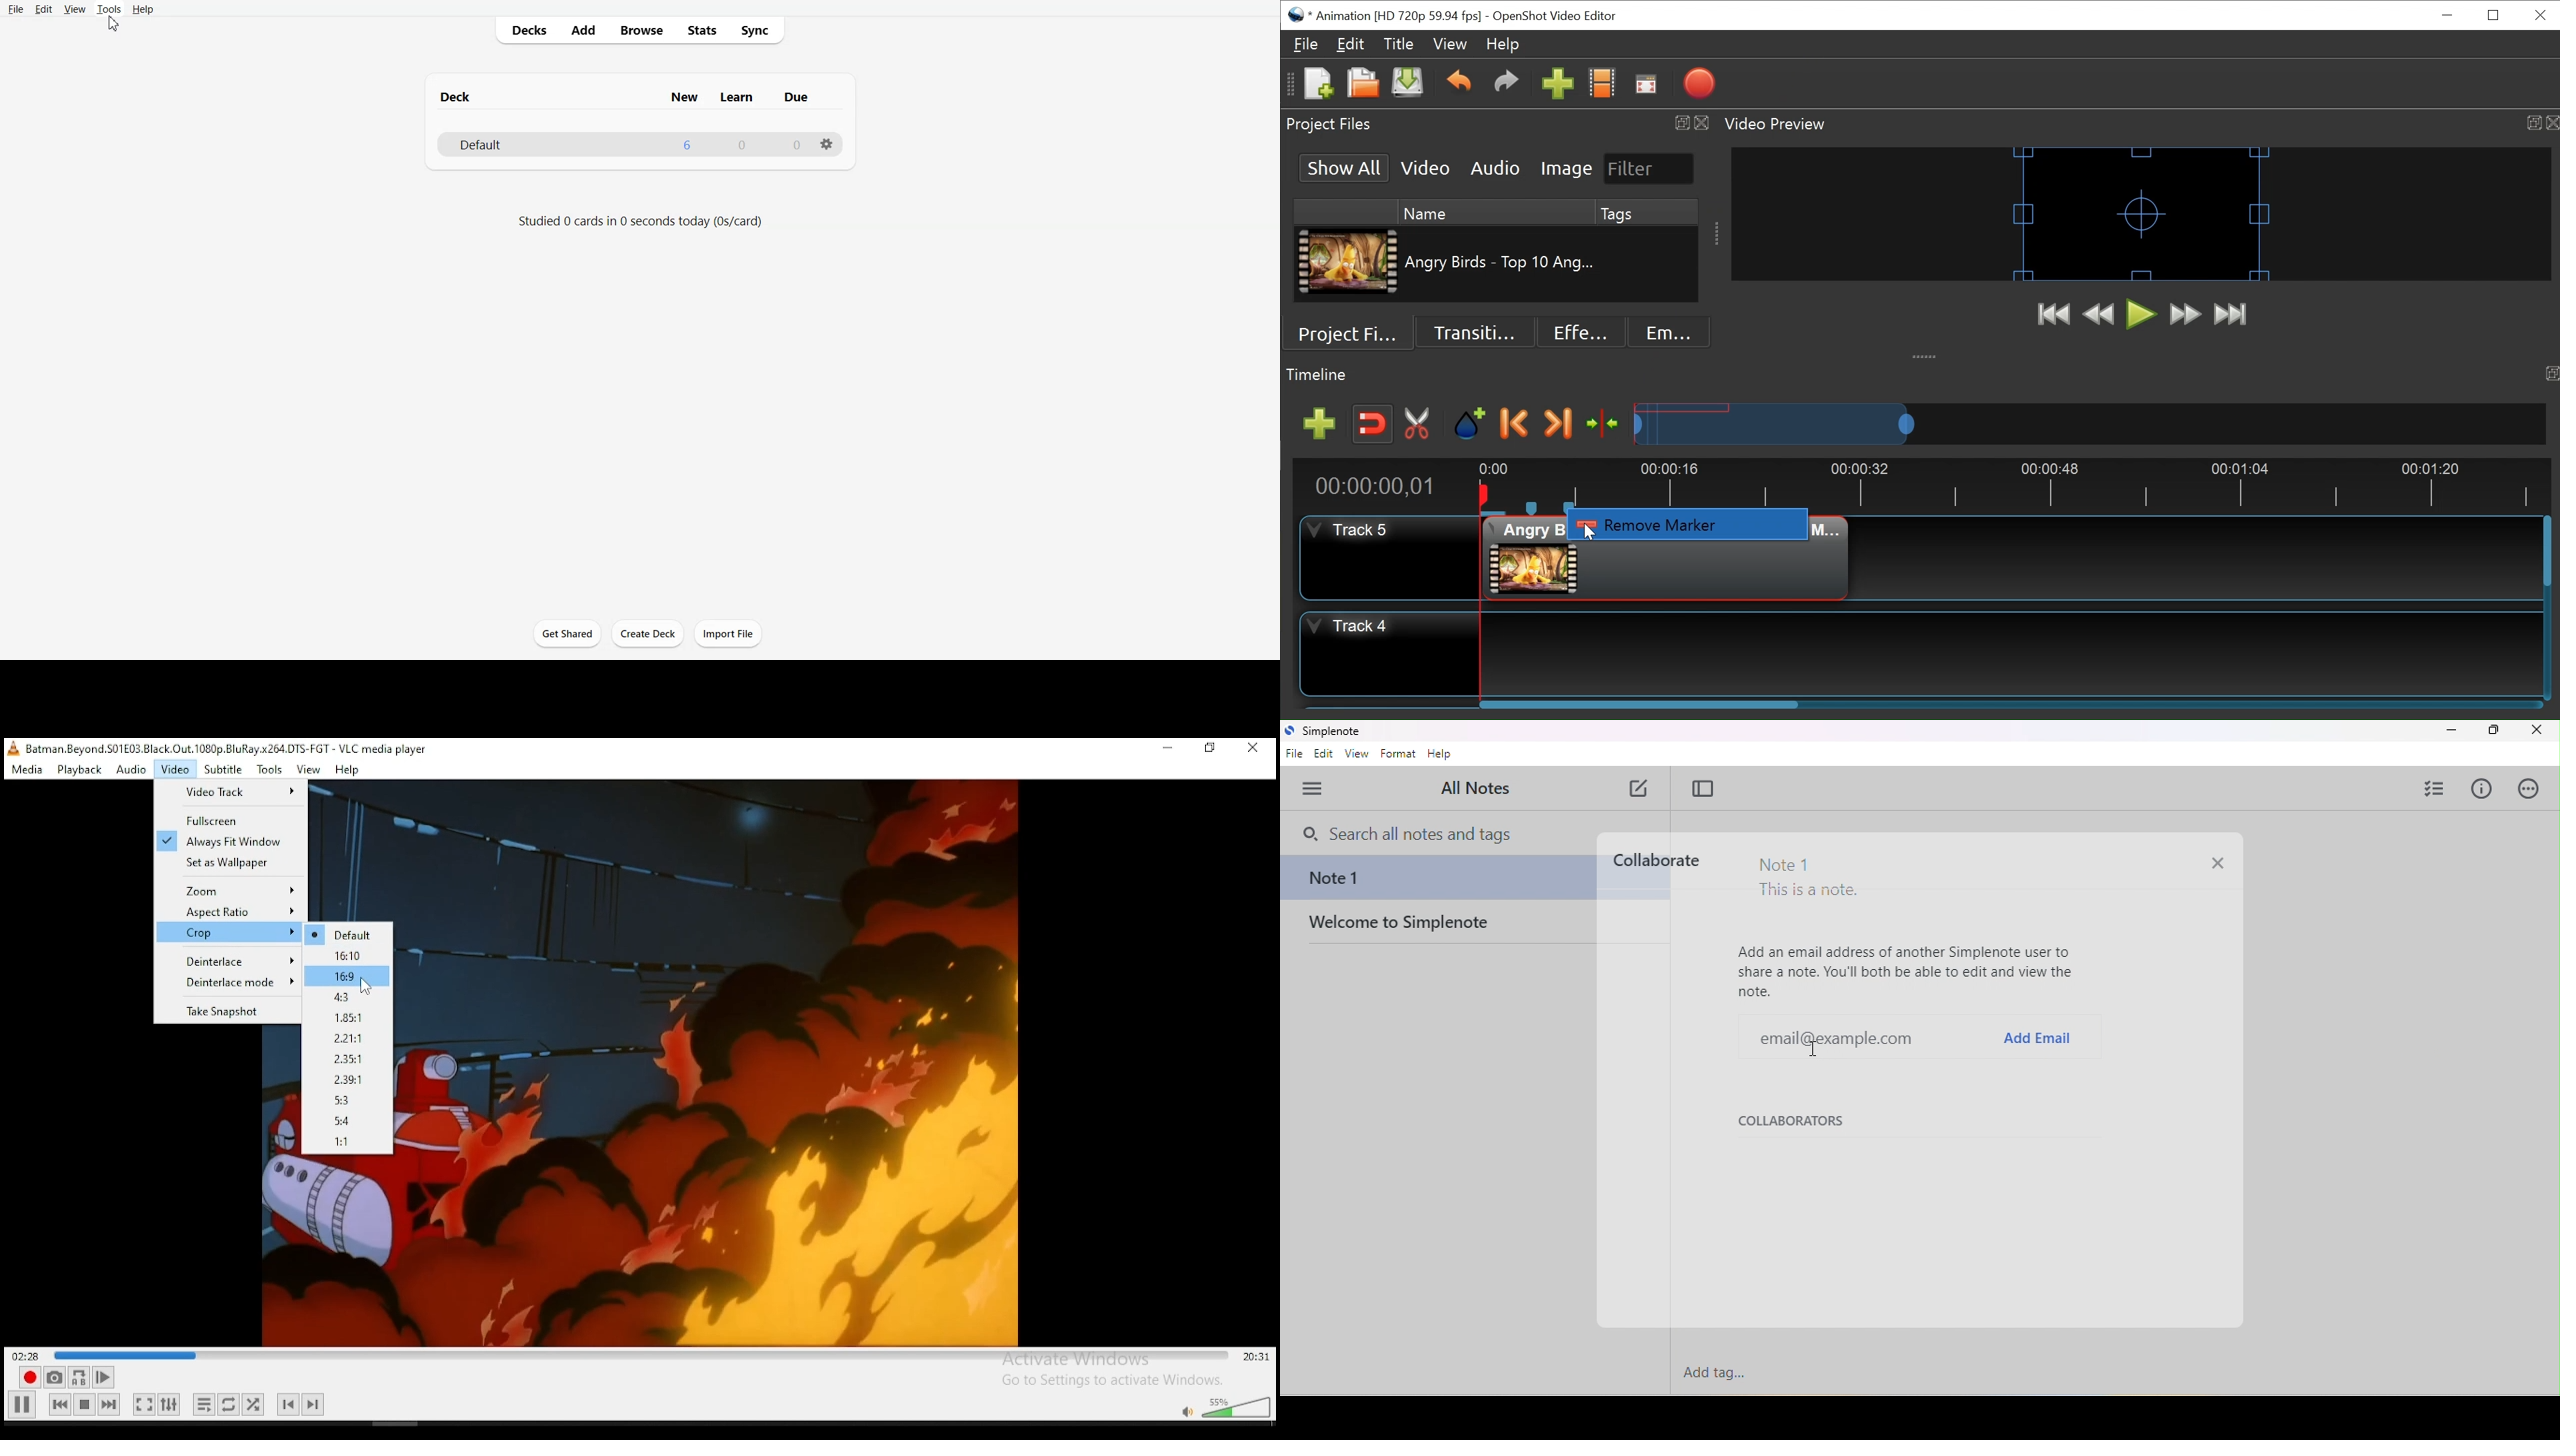  What do you see at coordinates (1419, 834) in the screenshot?
I see `search bar` at bounding box center [1419, 834].